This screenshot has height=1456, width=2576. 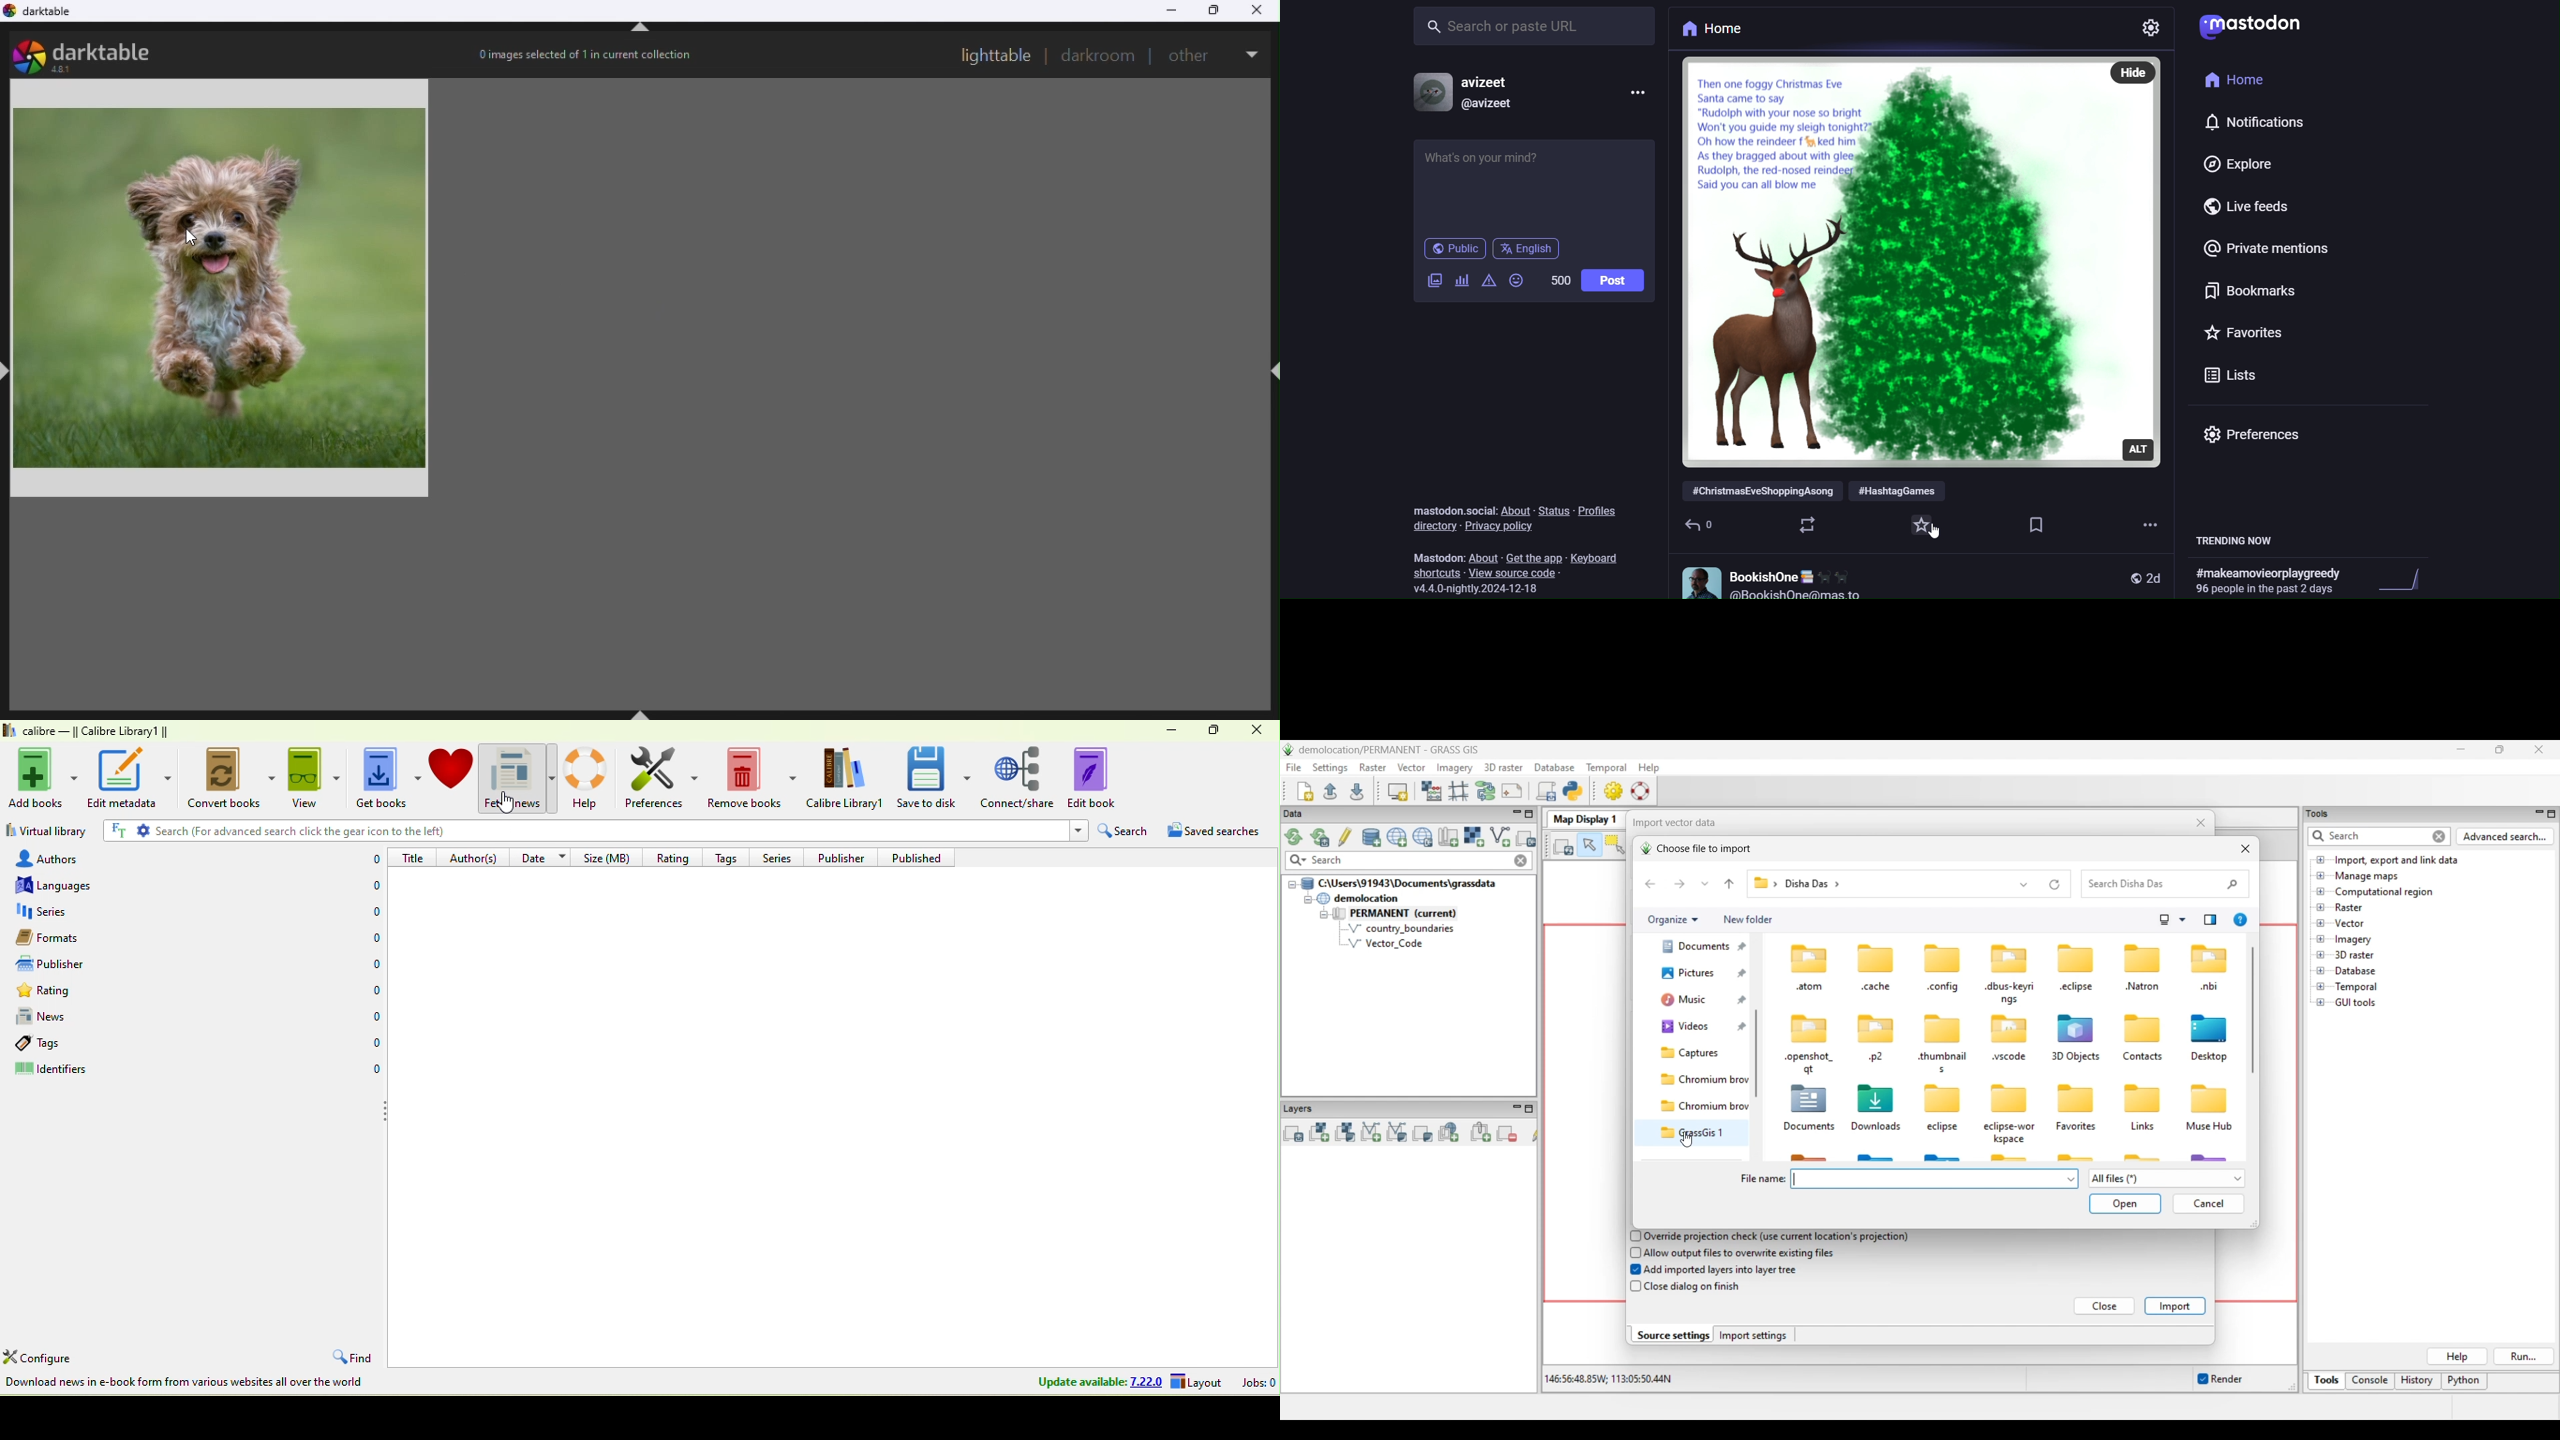 What do you see at coordinates (845, 857) in the screenshot?
I see `publisher` at bounding box center [845, 857].